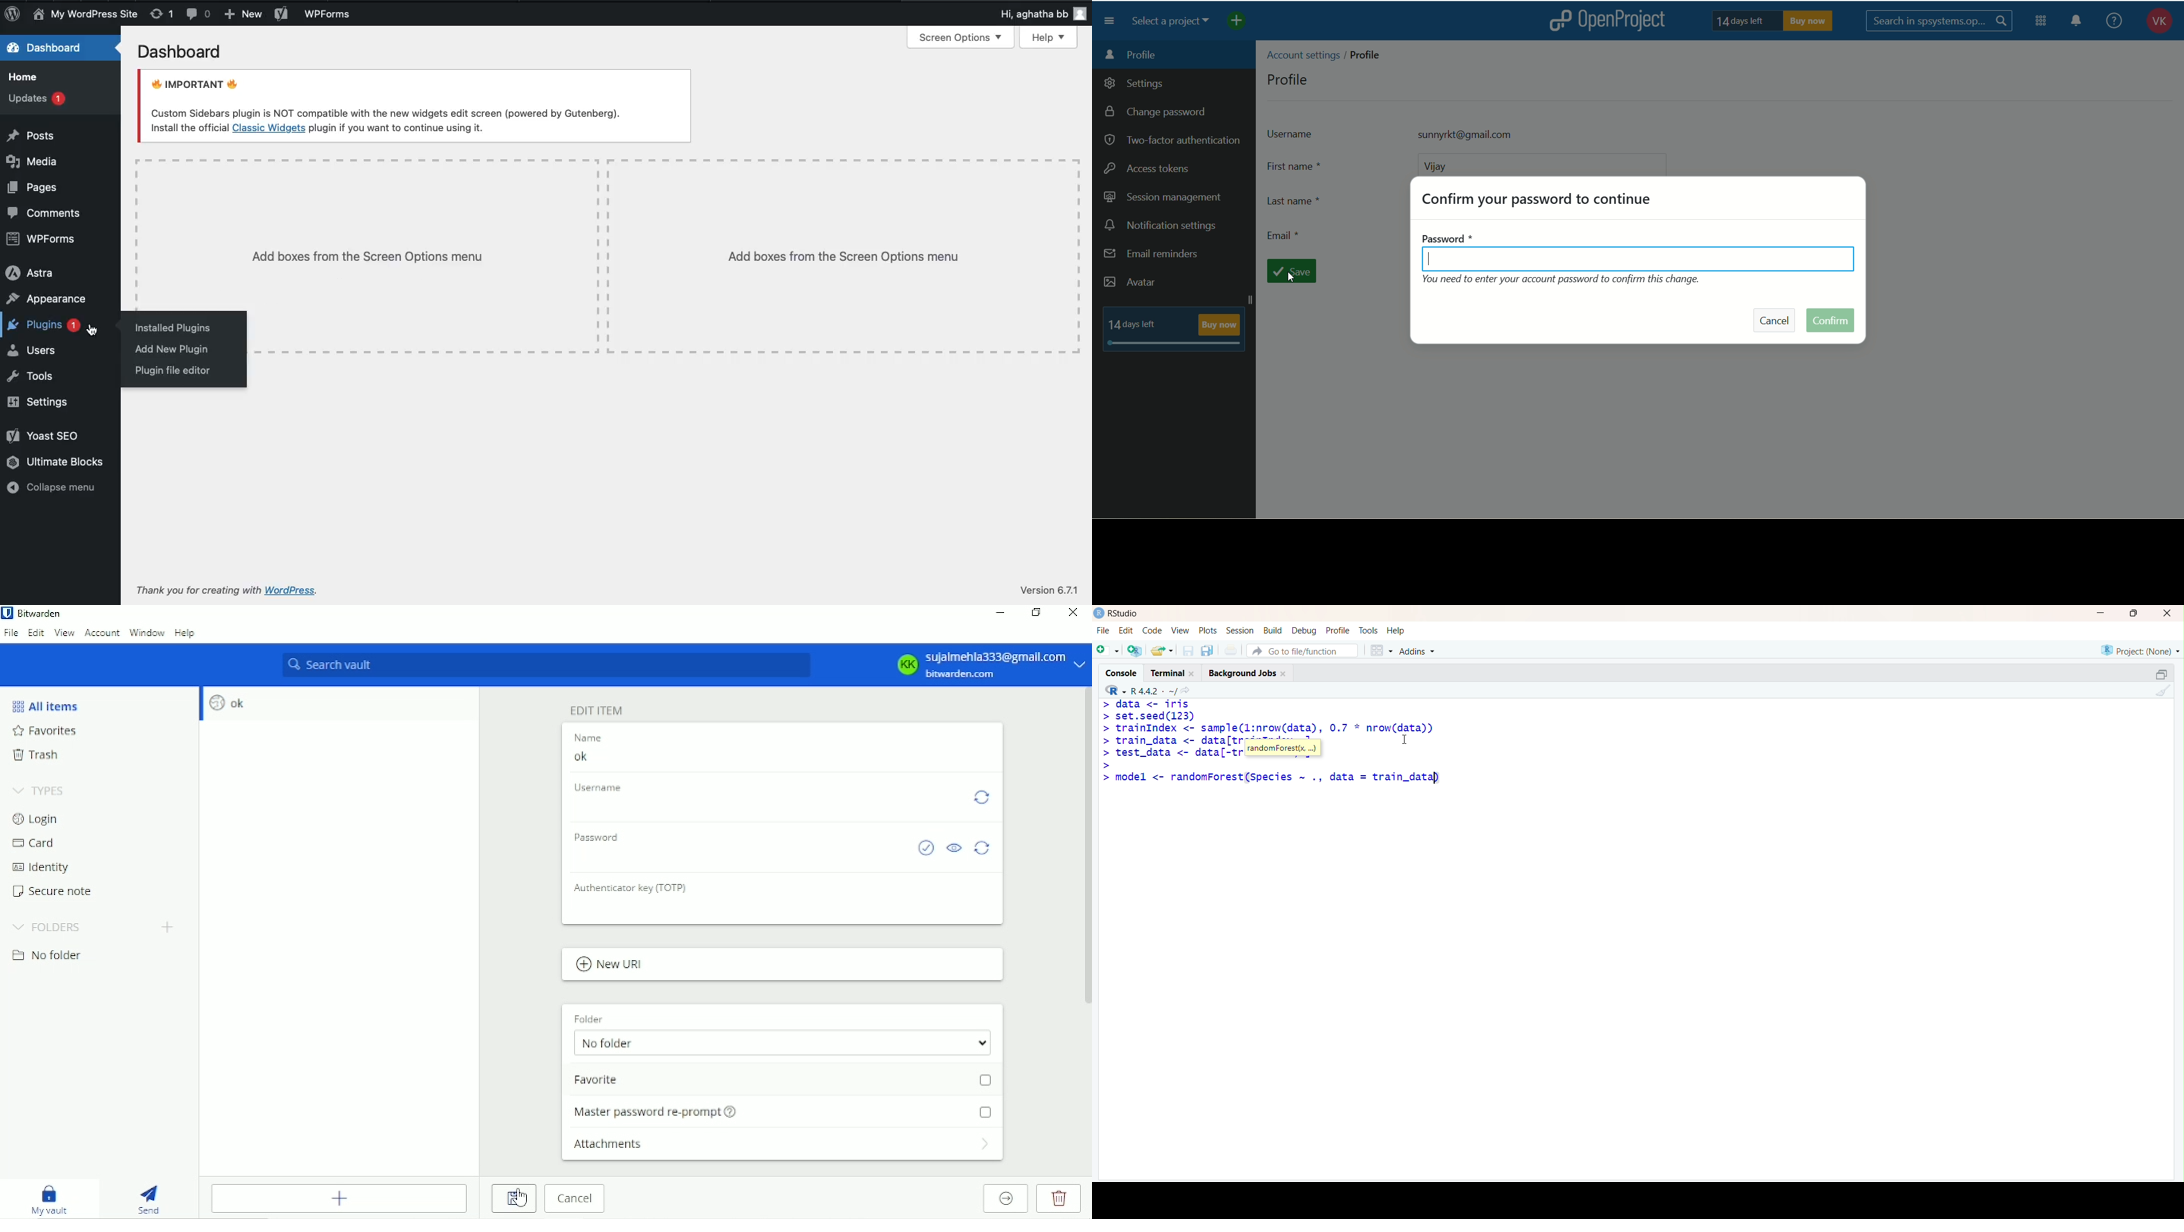 The width and height of the screenshot is (2184, 1232). What do you see at coordinates (1208, 630) in the screenshot?
I see `Plots` at bounding box center [1208, 630].